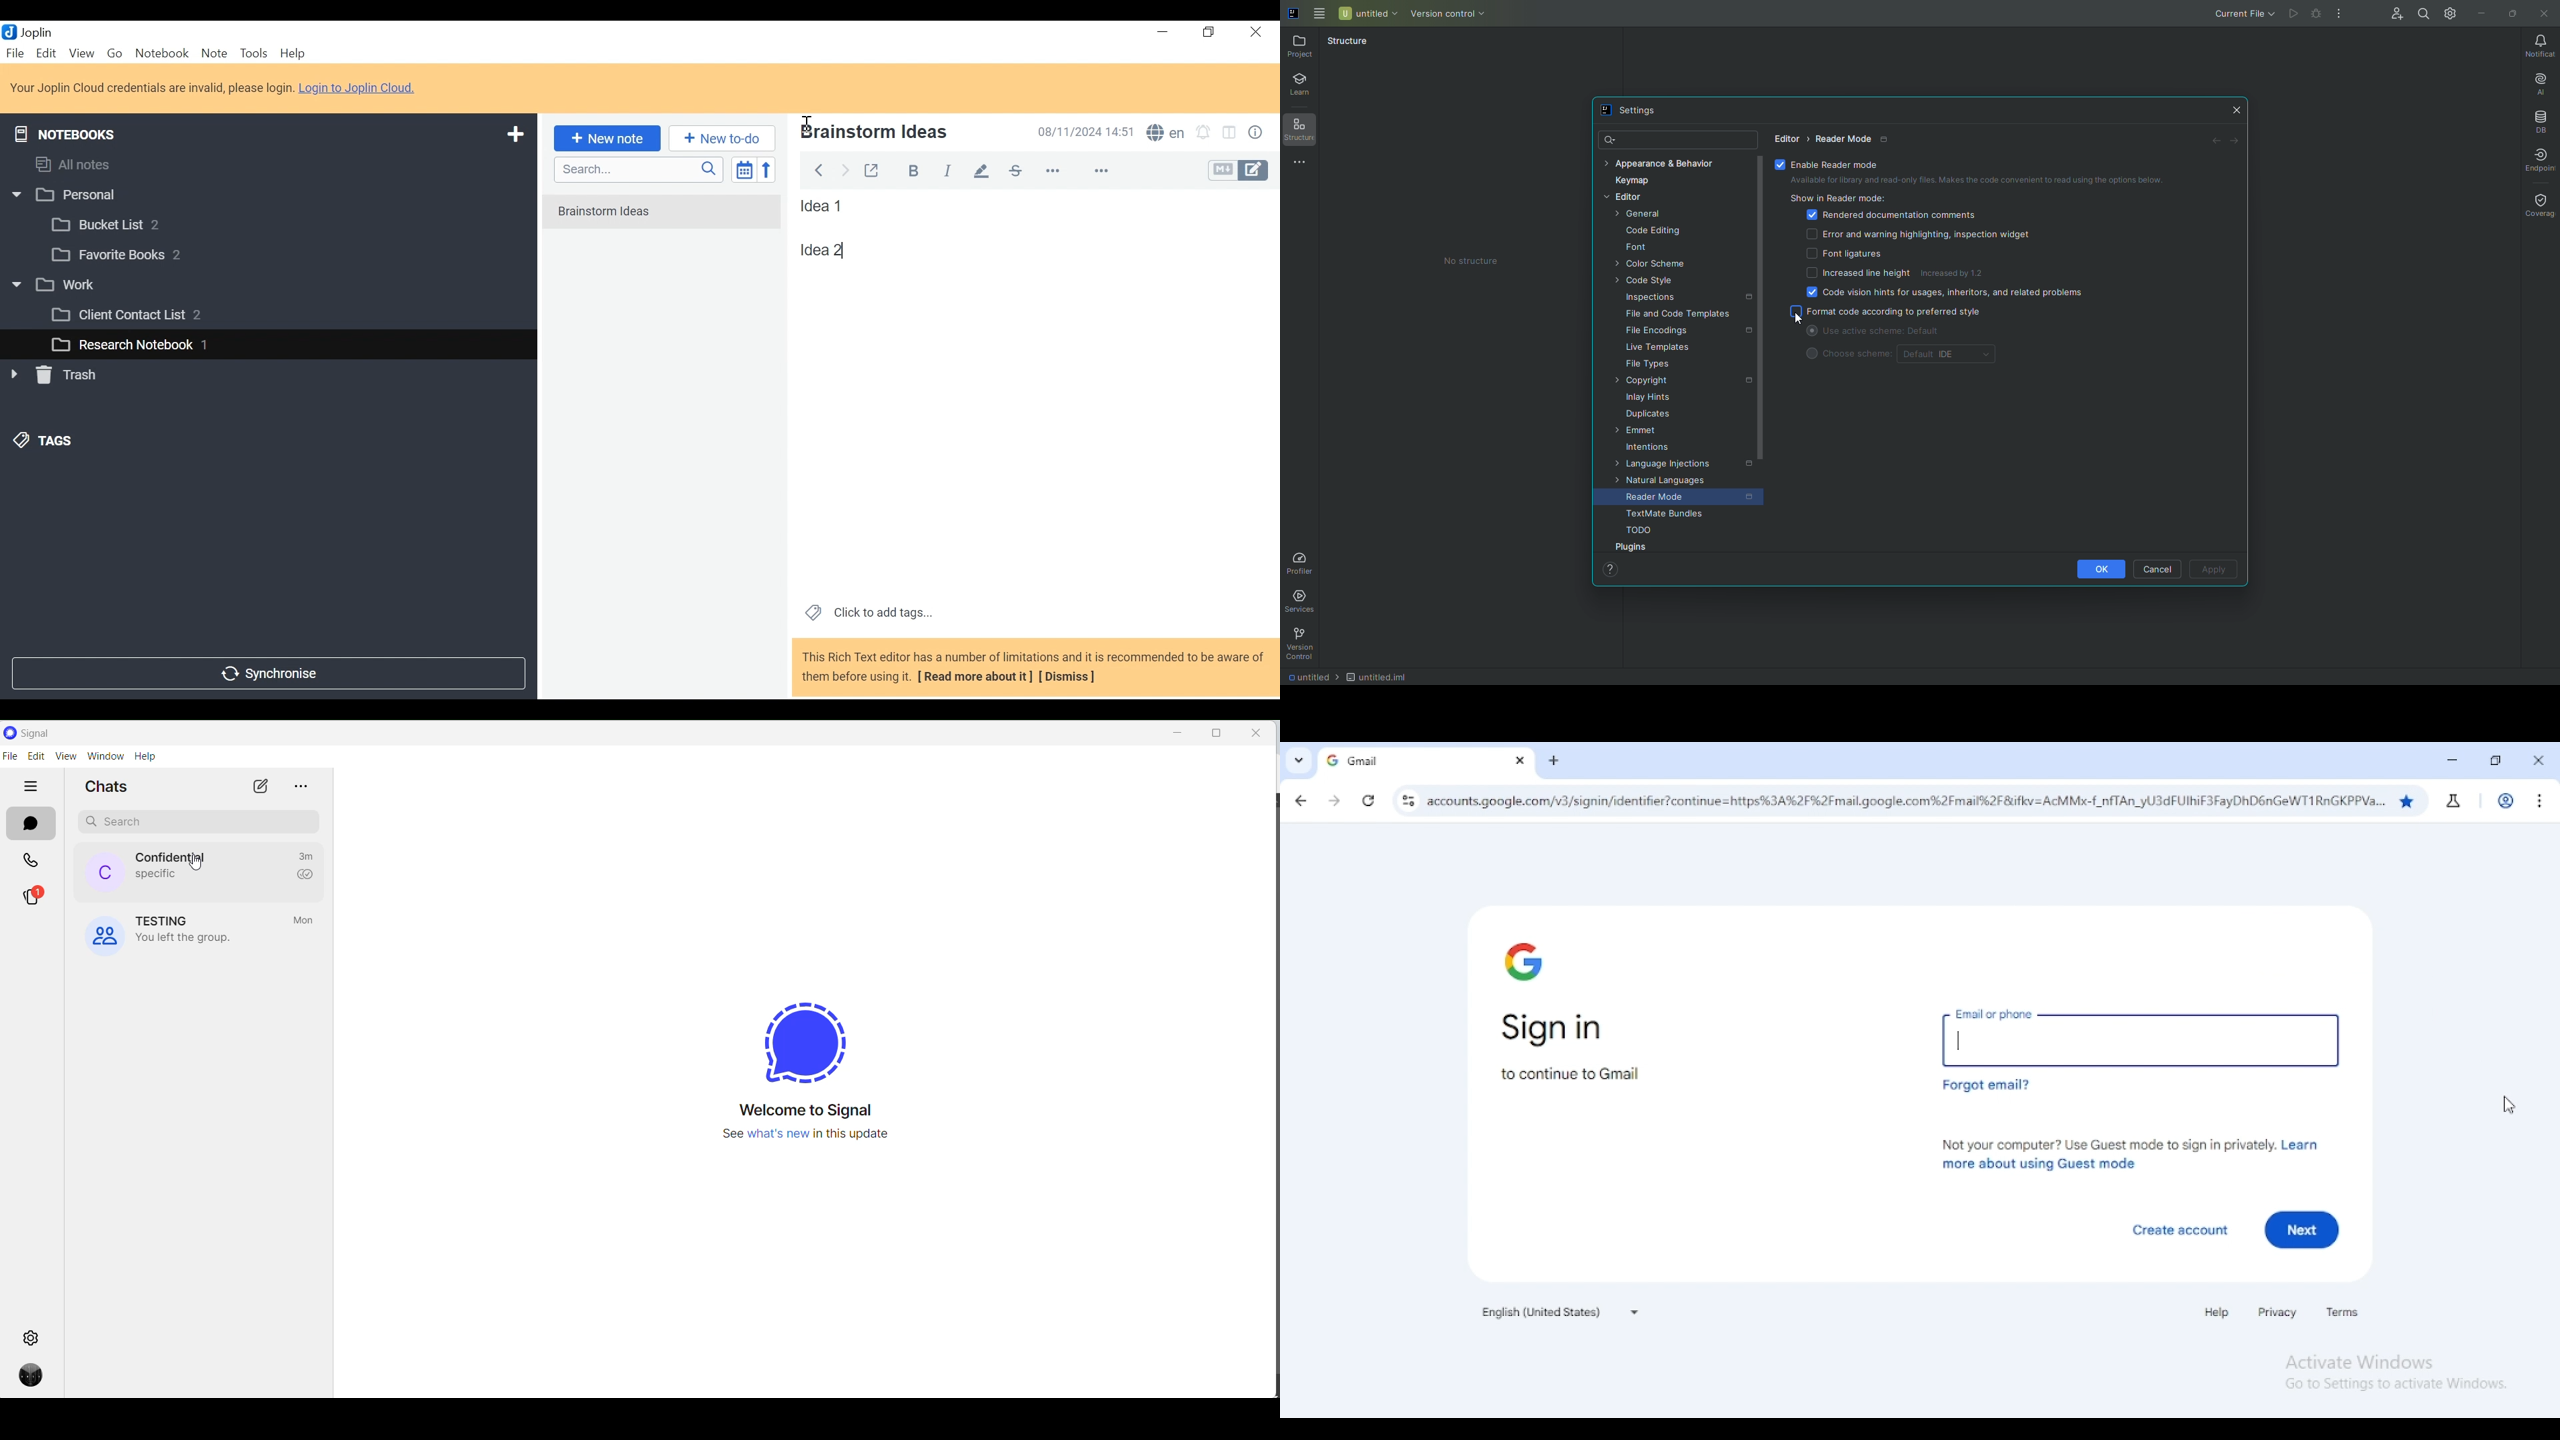  I want to click on edit, so click(36, 757).